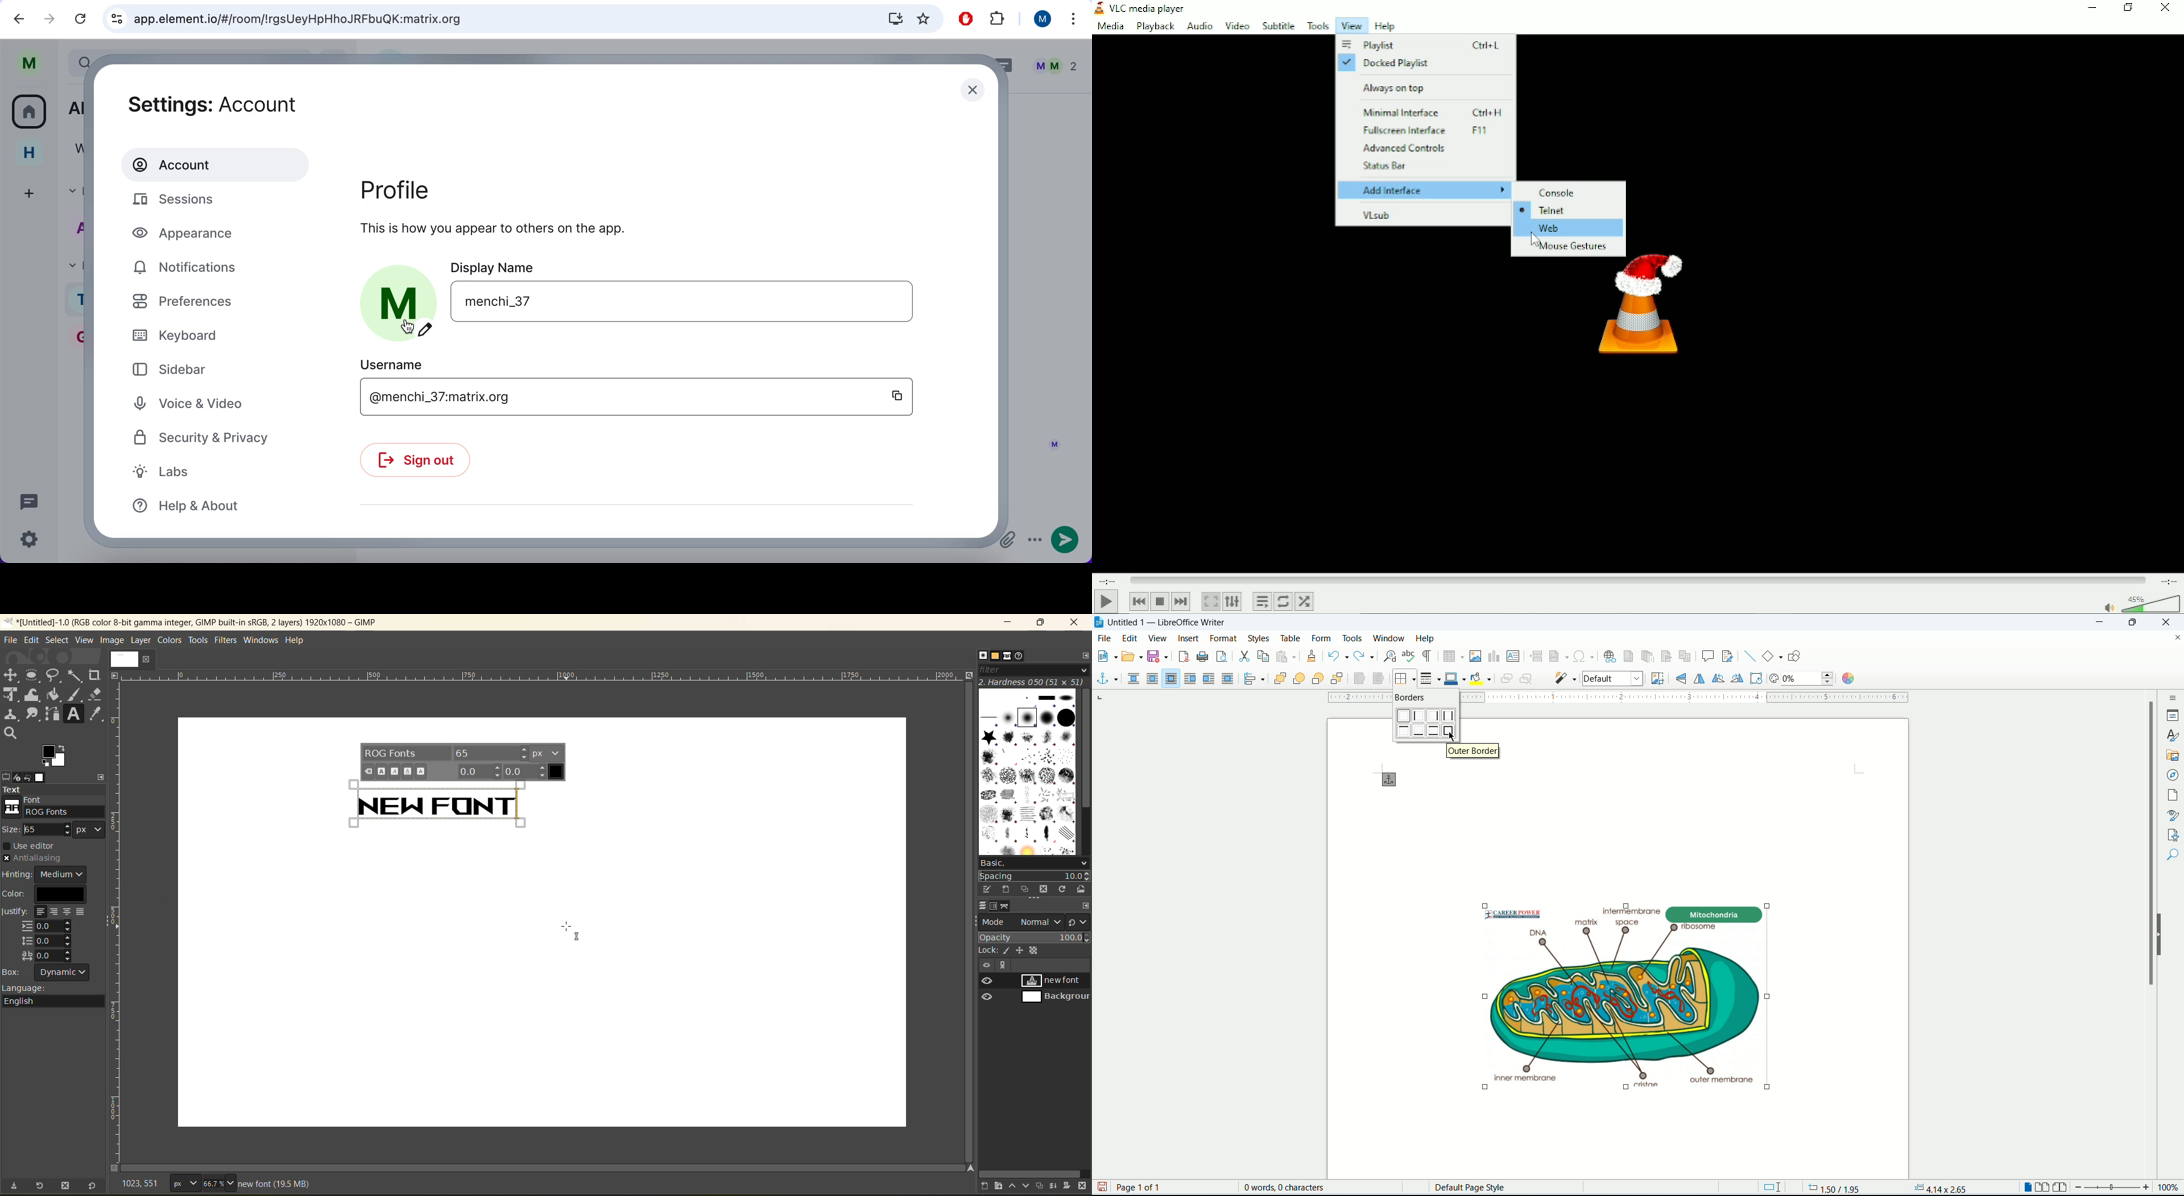  What do you see at coordinates (1003, 623) in the screenshot?
I see `minimize` at bounding box center [1003, 623].